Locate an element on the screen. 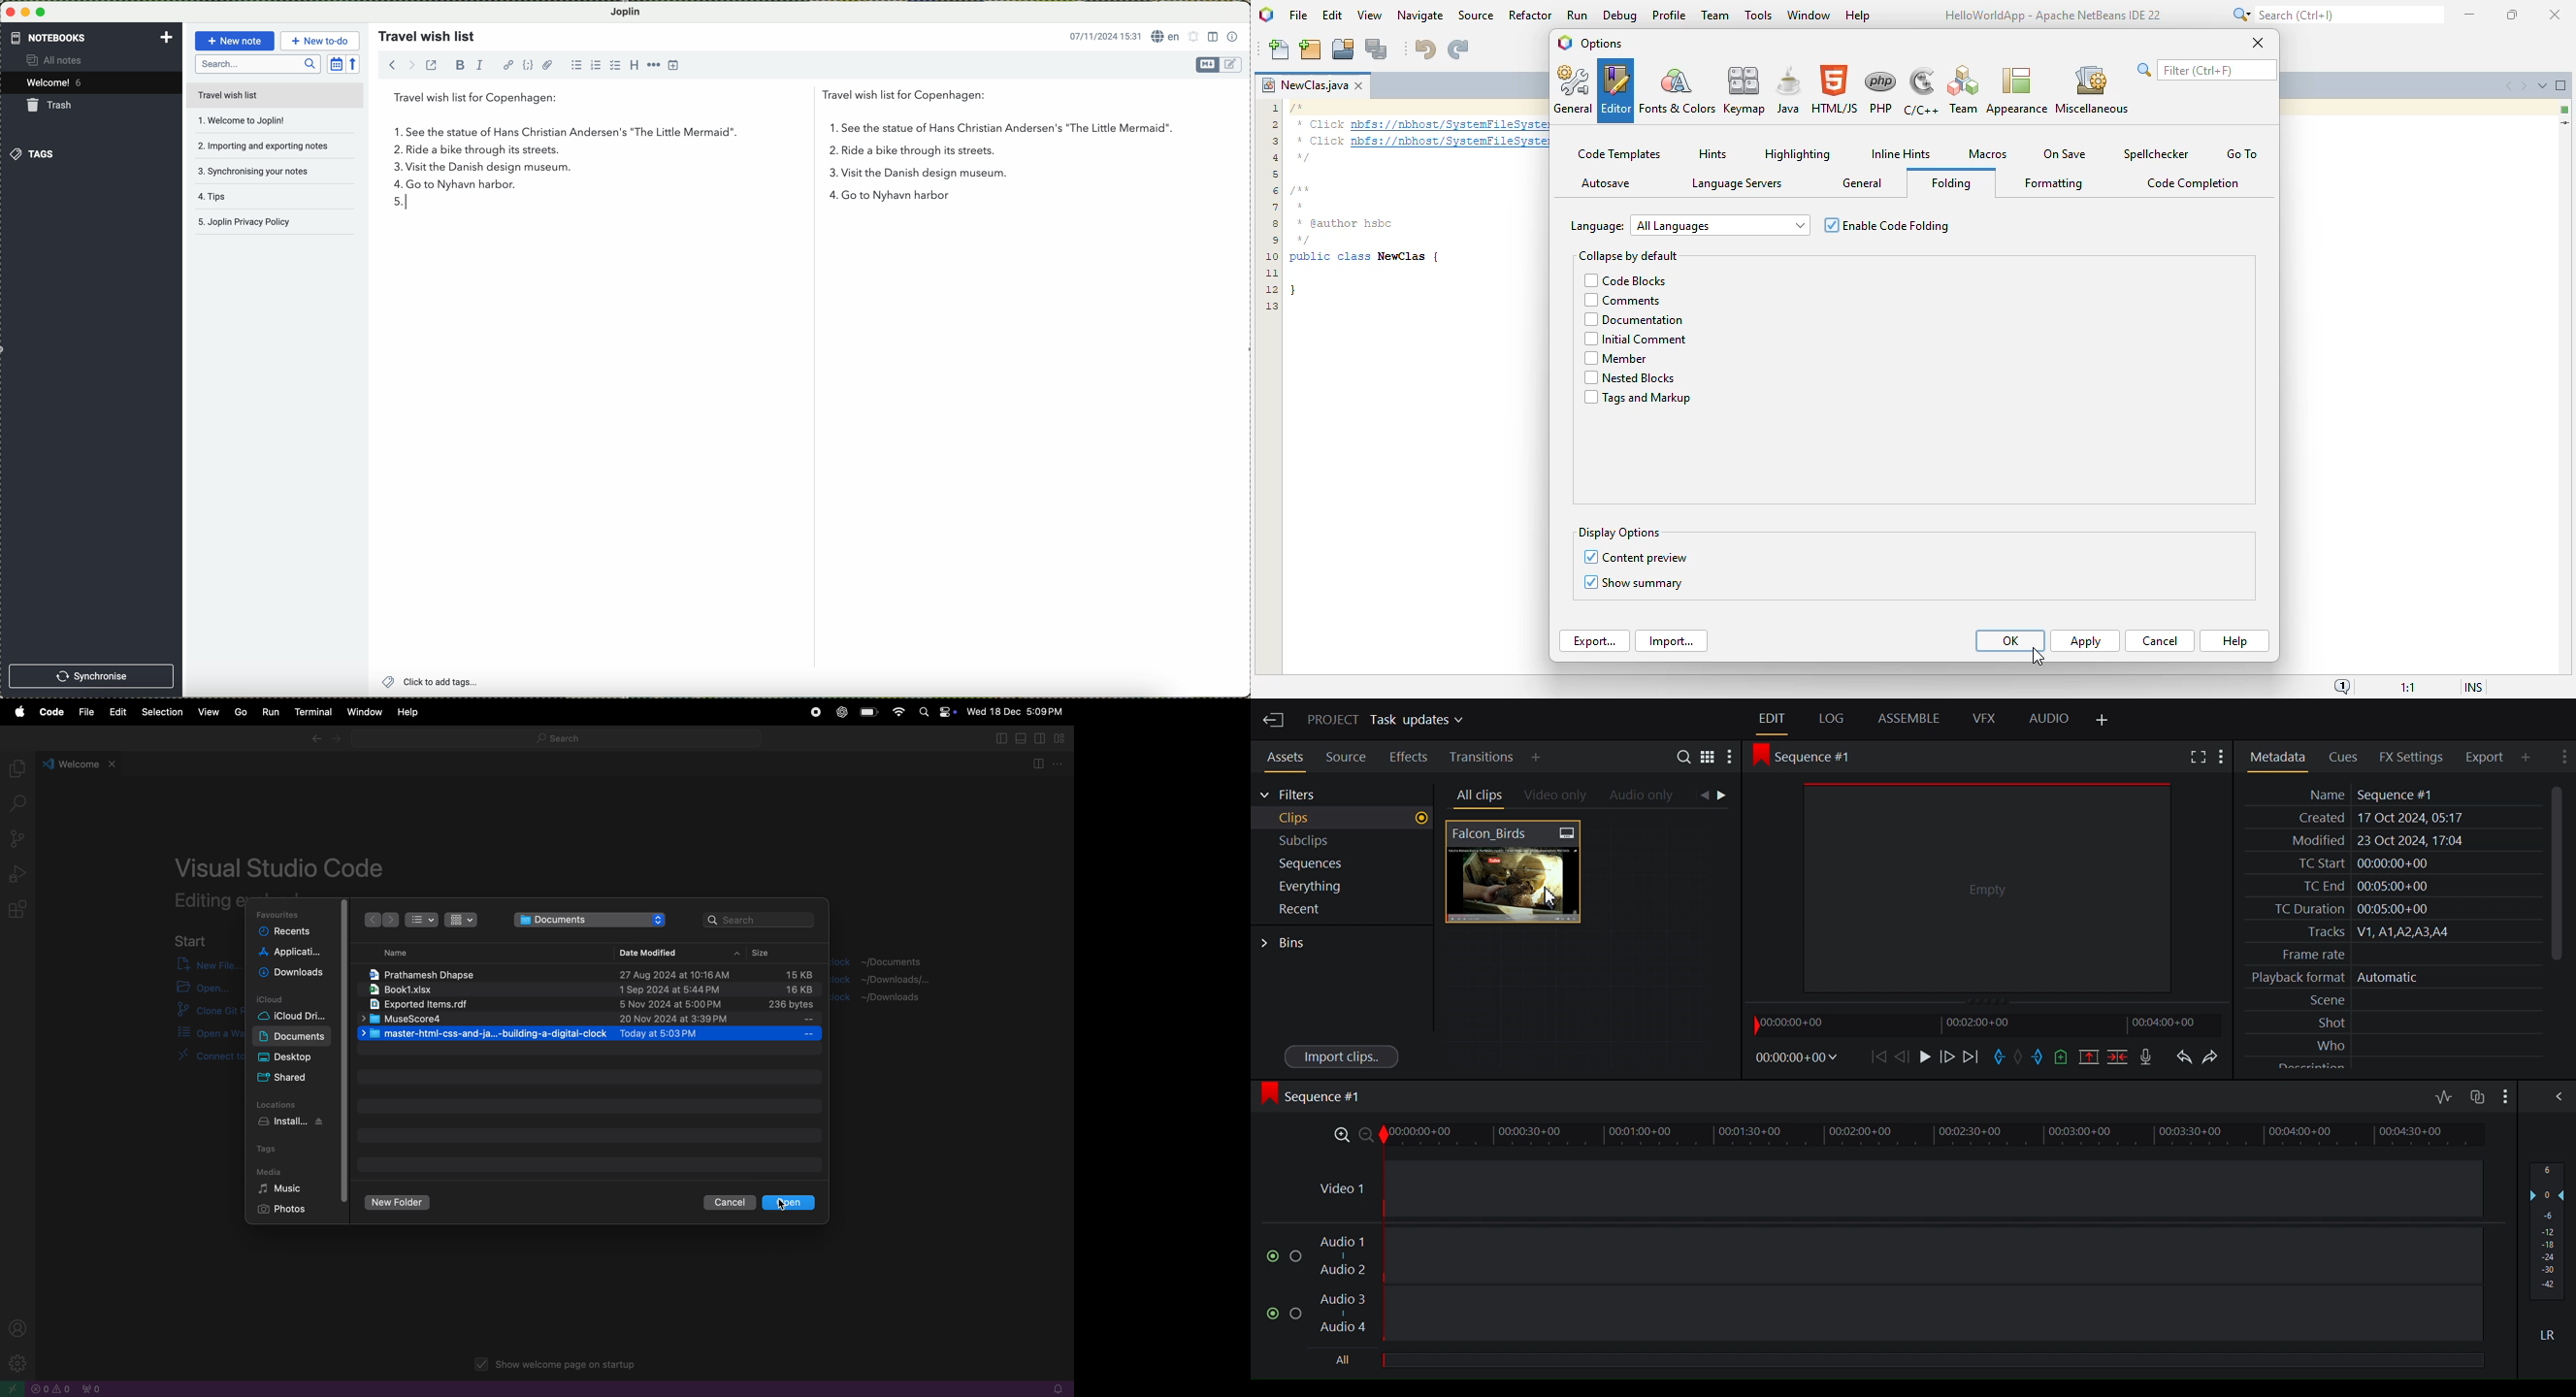 This screenshot has width=2576, height=1400. Search is located at coordinates (1686, 759).